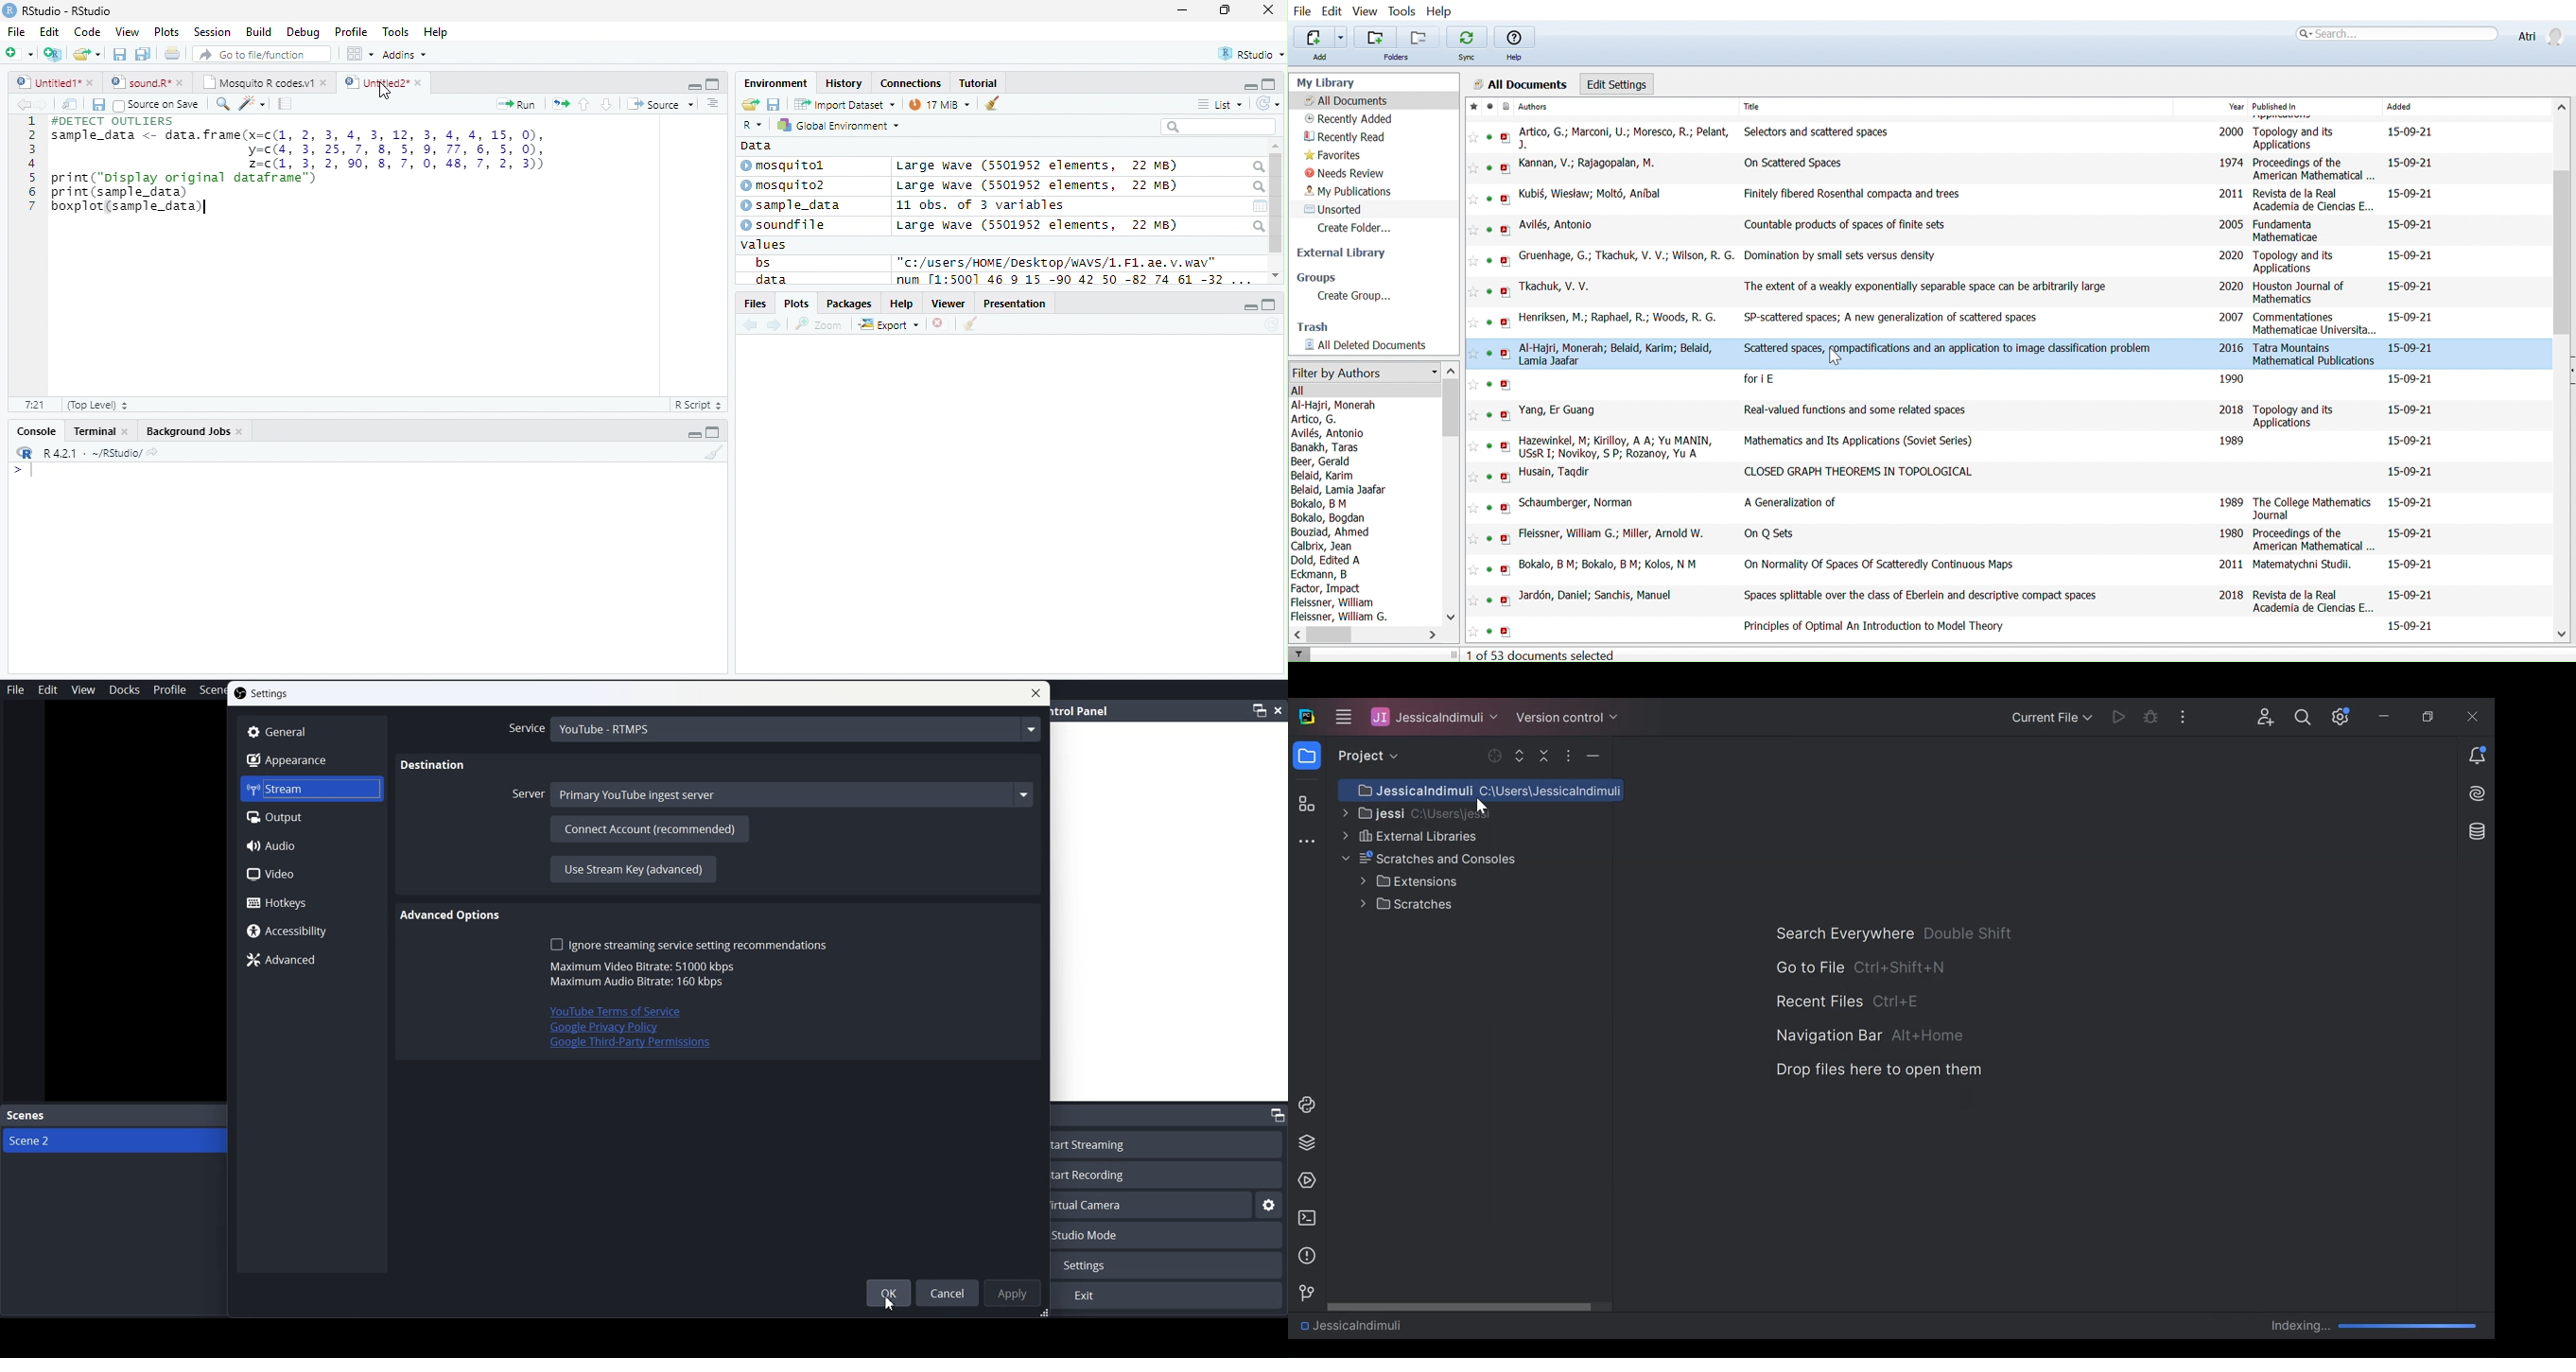 The image size is (2576, 1372). Describe the element at coordinates (1268, 104) in the screenshot. I see `Refresh` at that location.